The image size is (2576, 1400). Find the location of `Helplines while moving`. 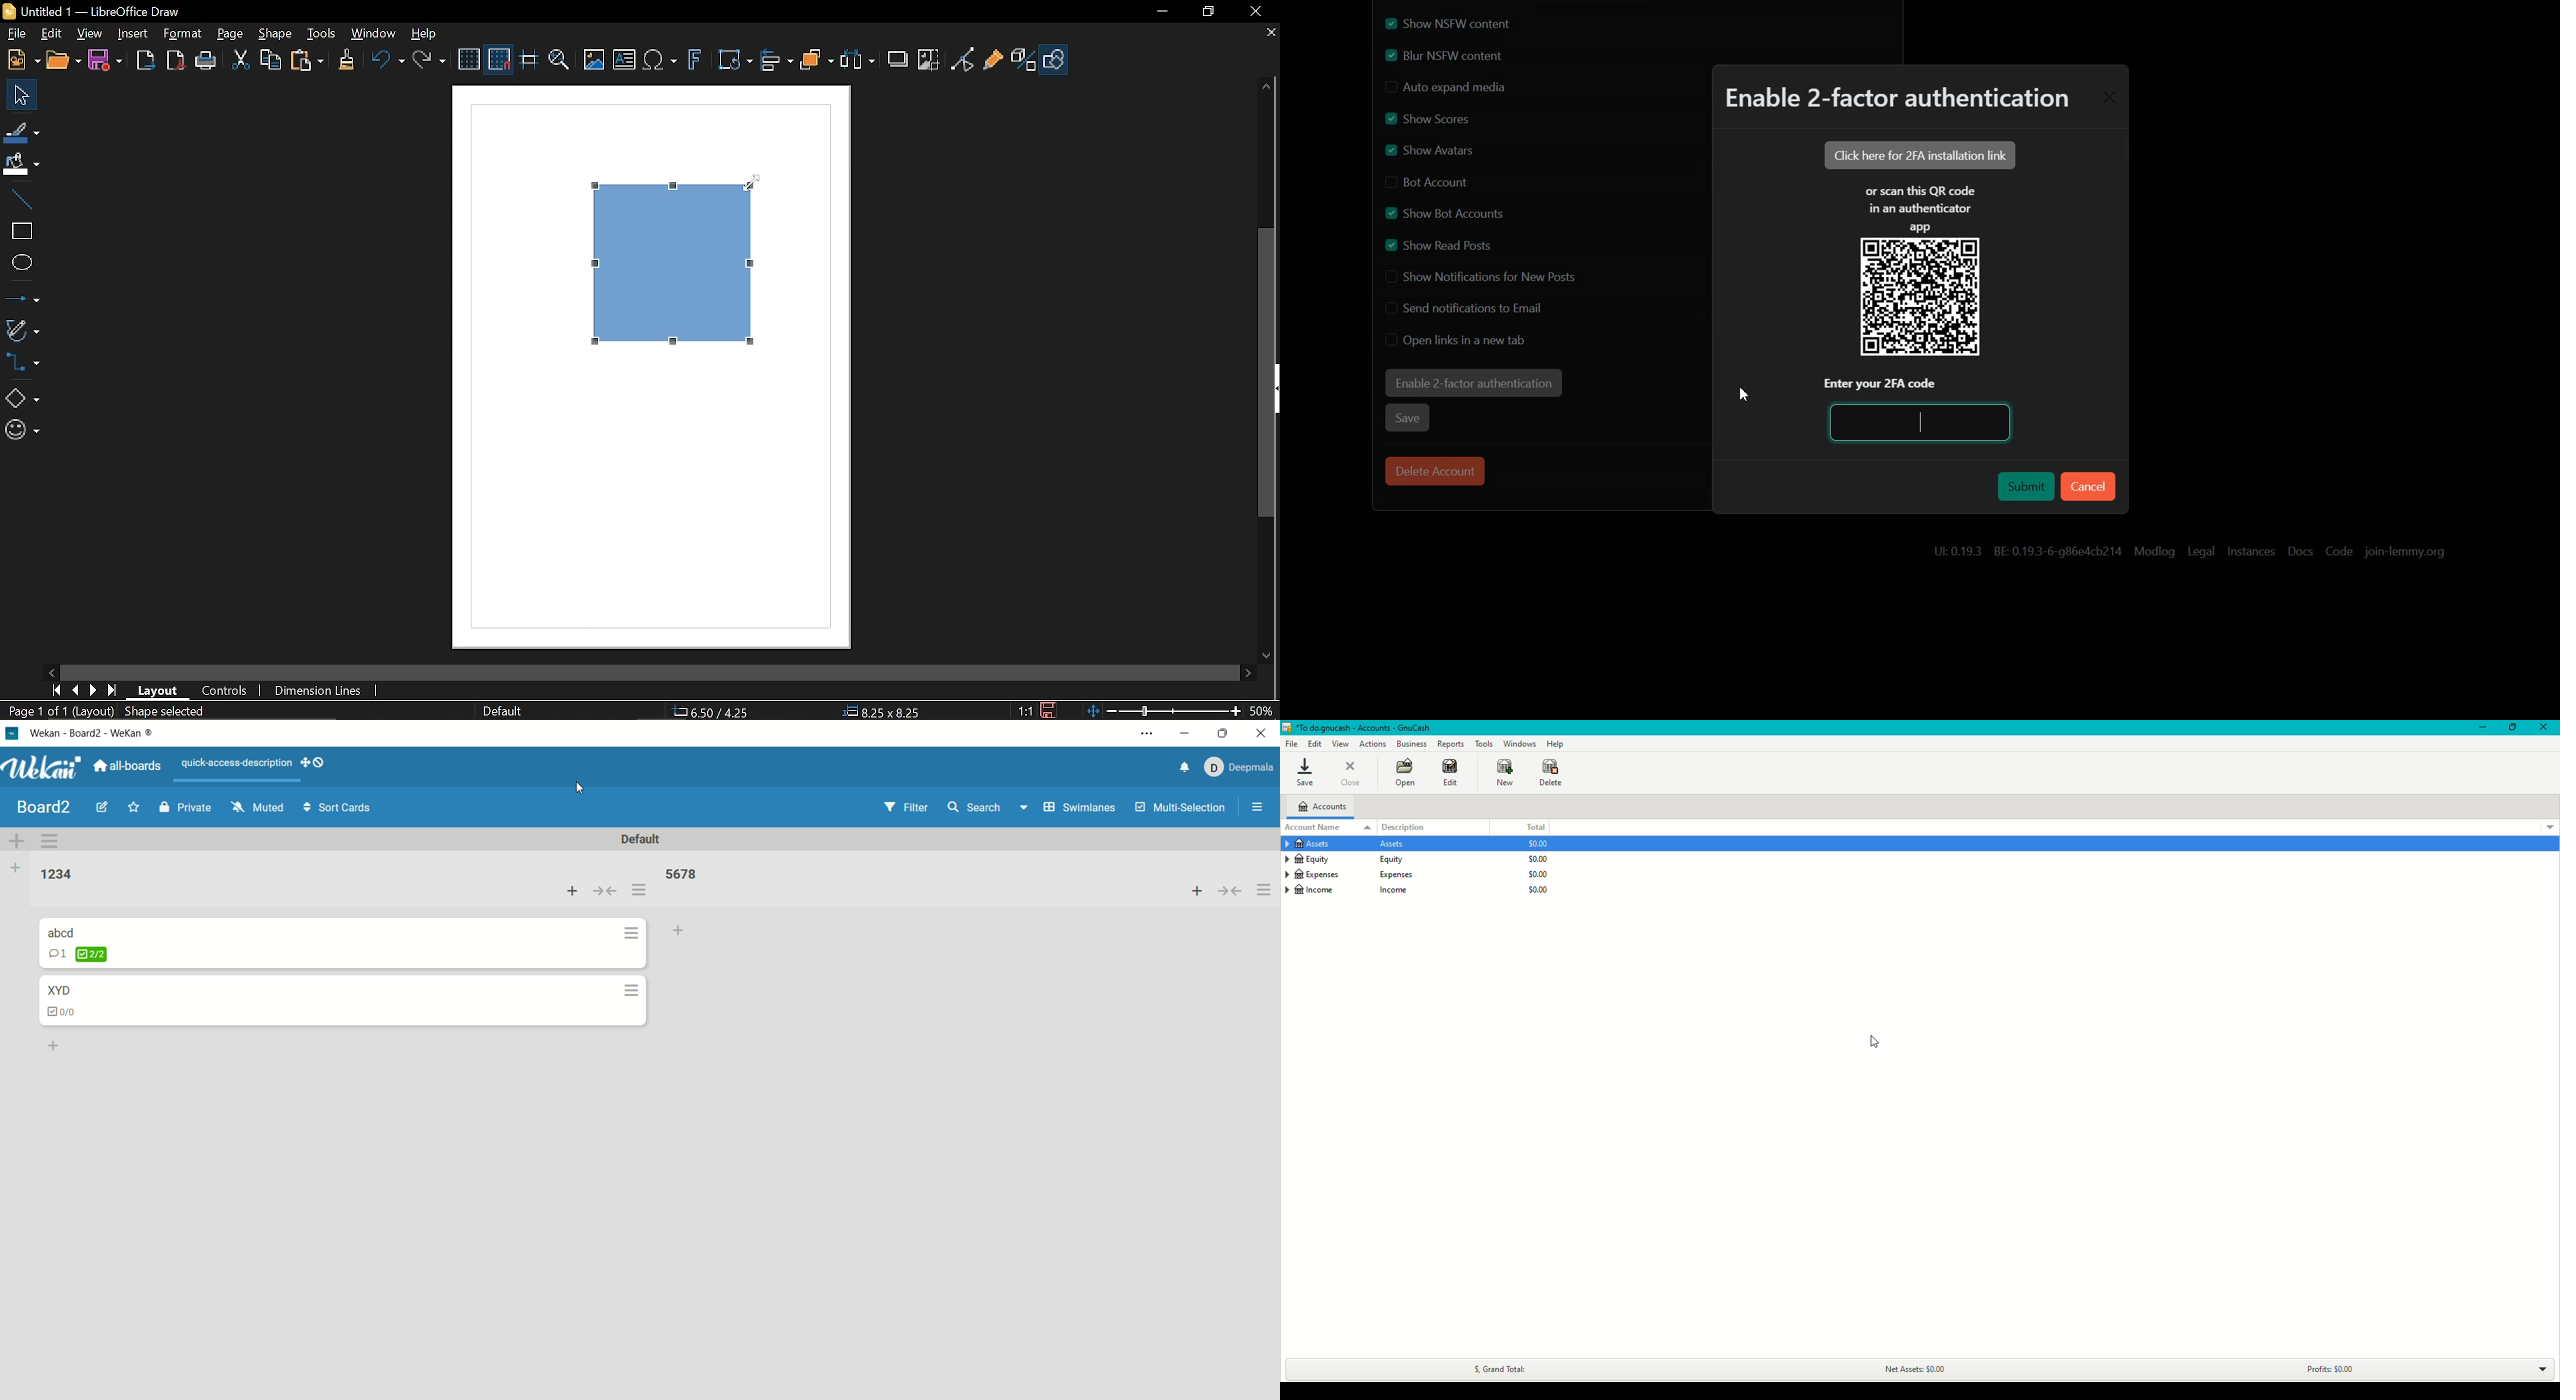

Helplines while moving is located at coordinates (528, 61).